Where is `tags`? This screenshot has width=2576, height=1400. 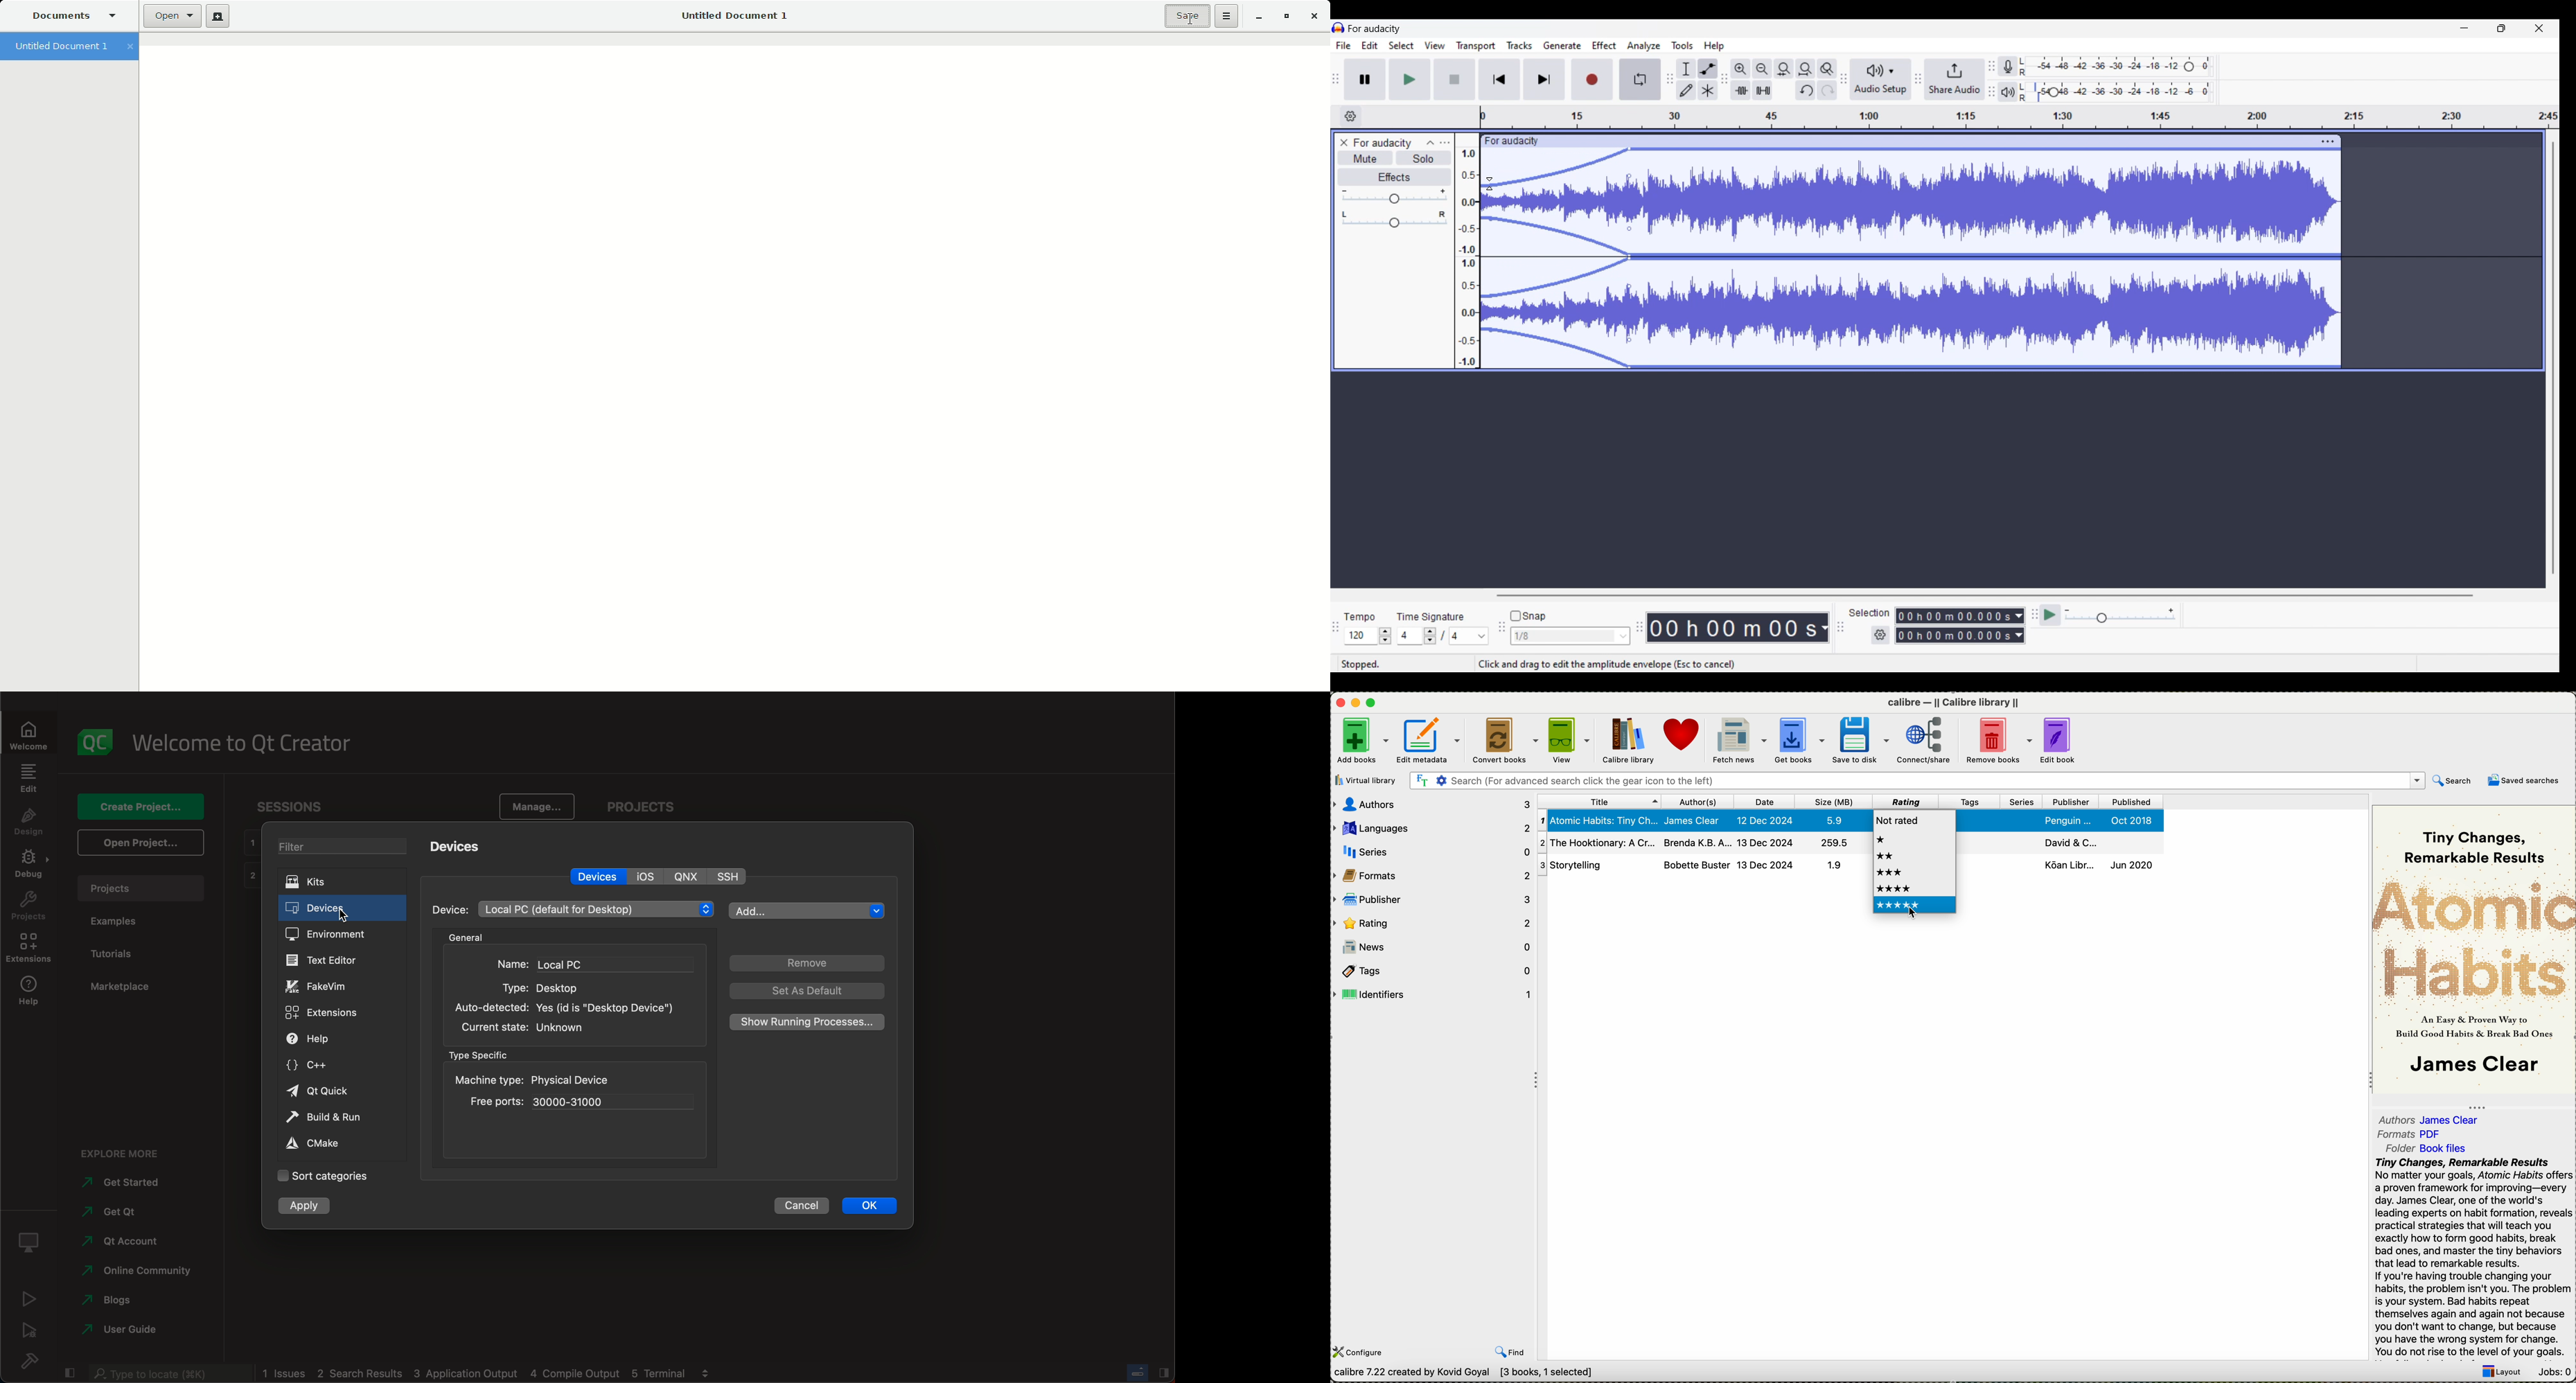 tags is located at coordinates (1969, 801).